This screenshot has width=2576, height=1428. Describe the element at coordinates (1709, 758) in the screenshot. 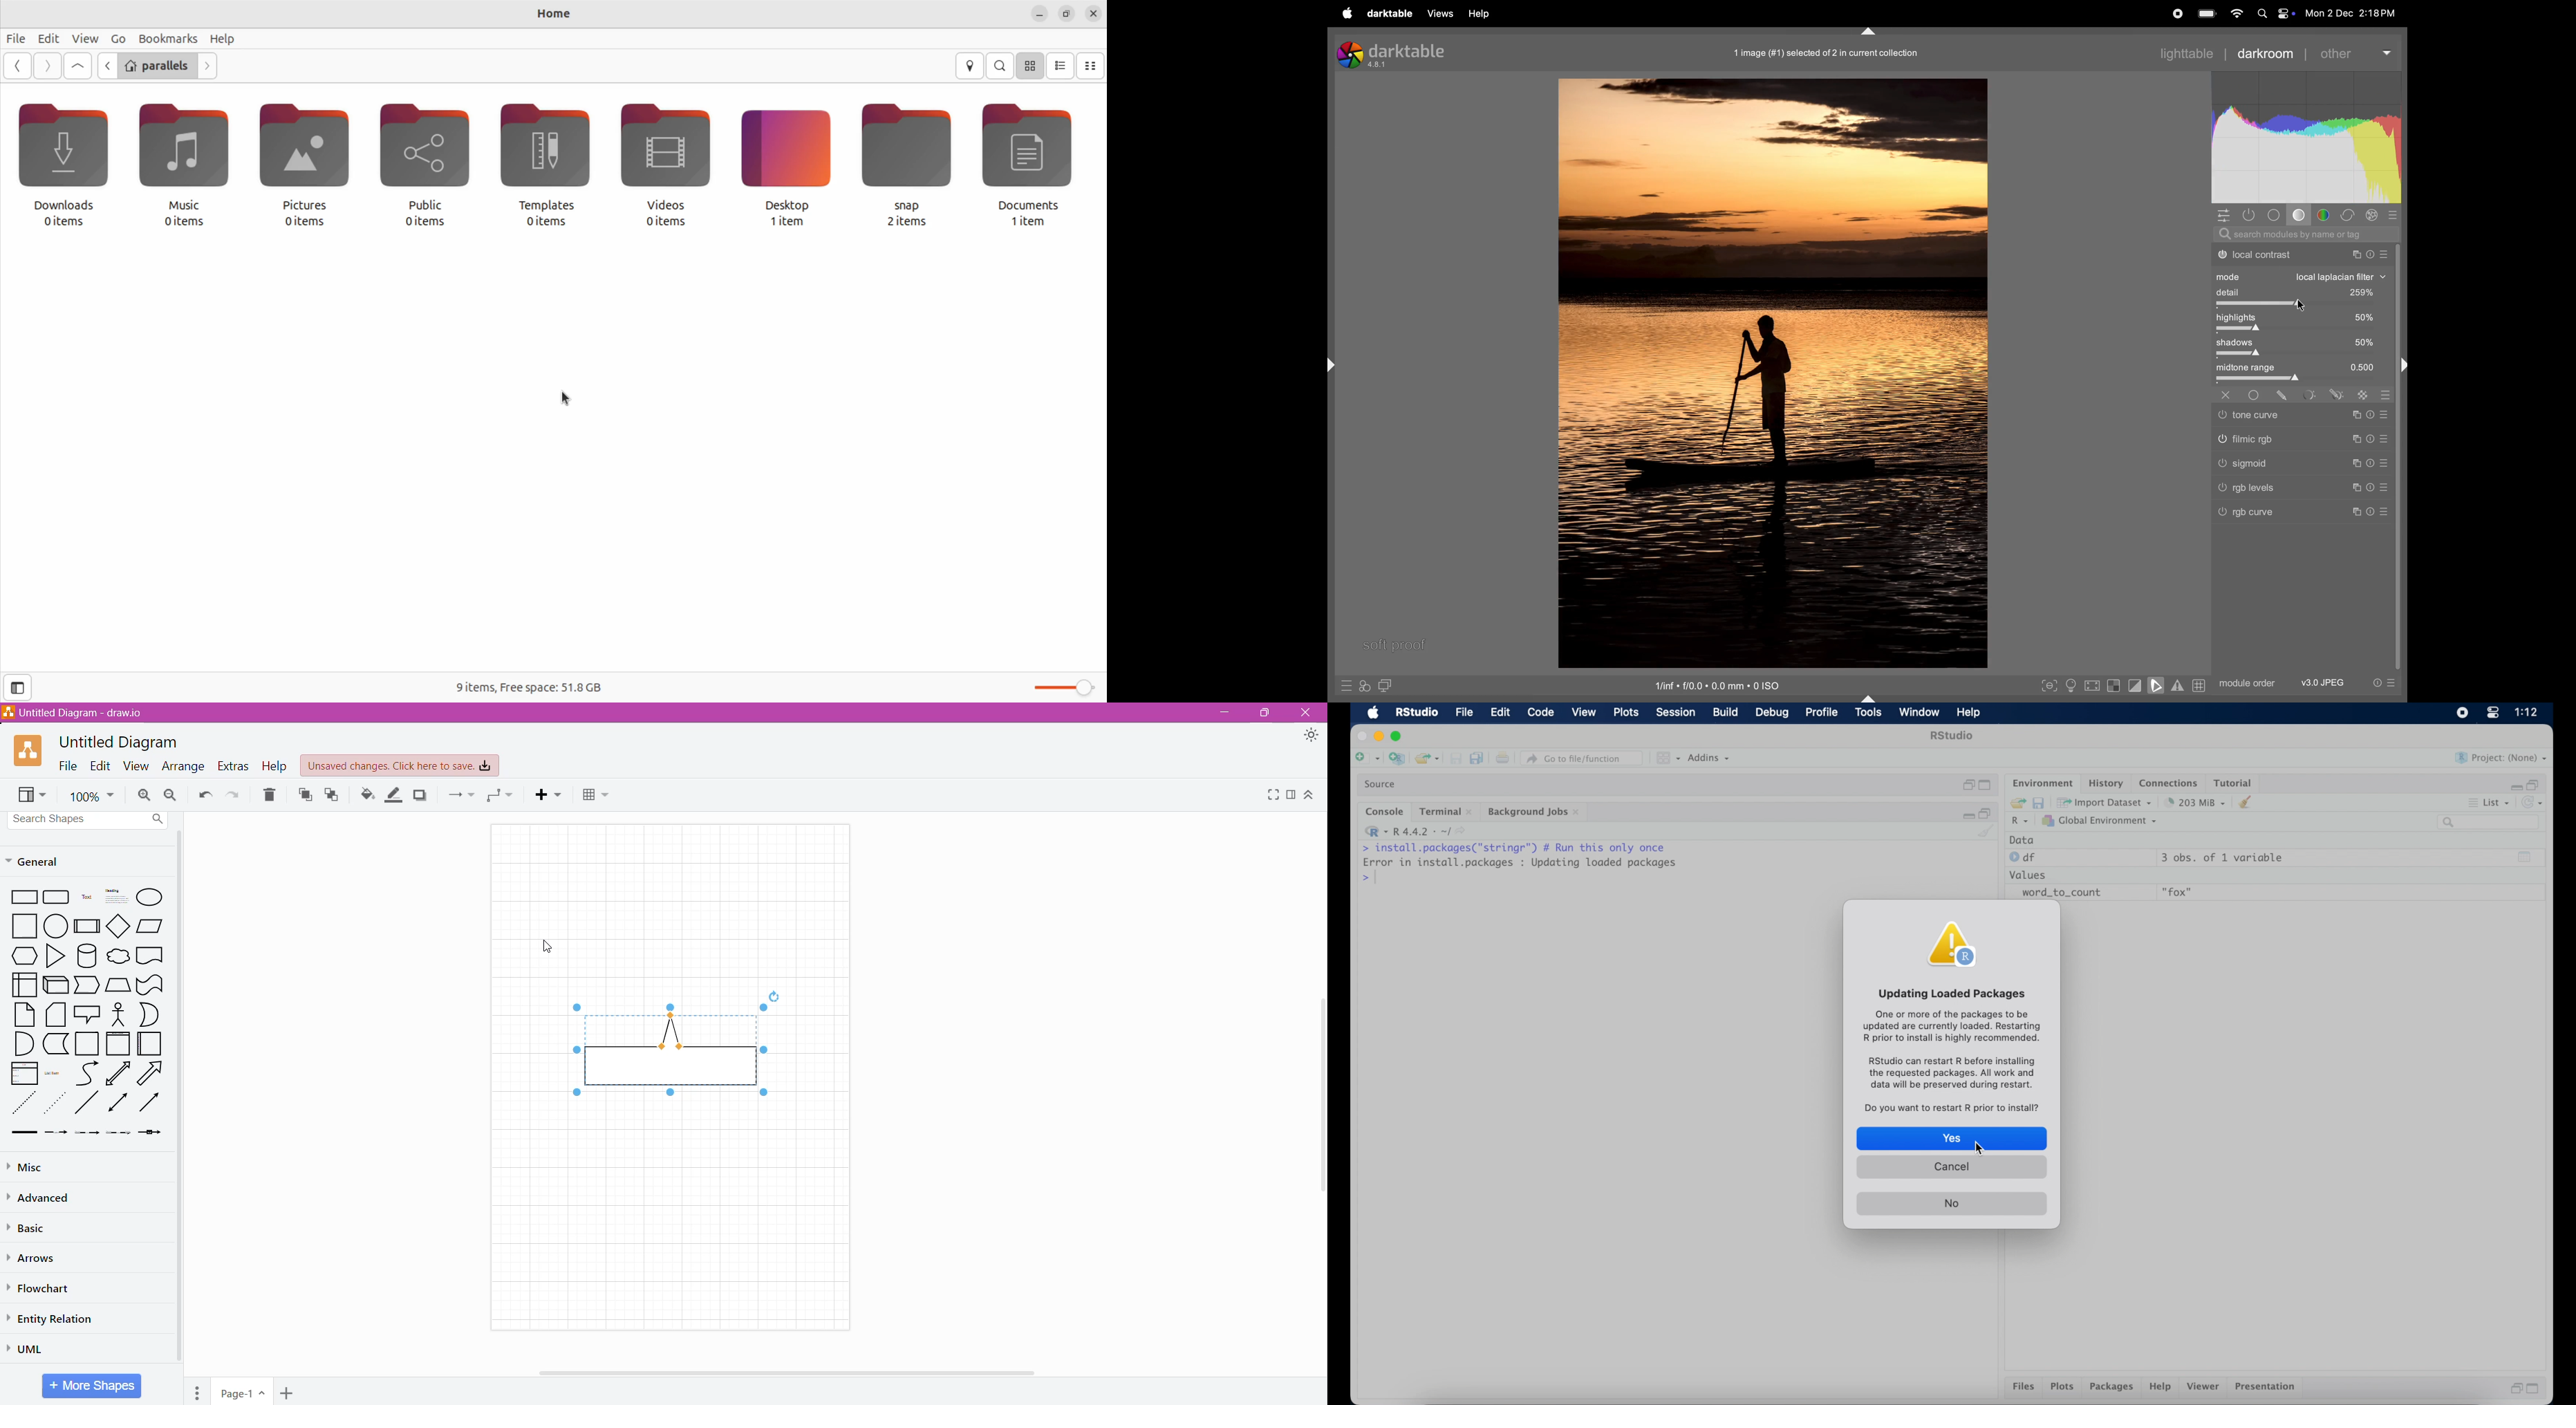

I see `addins` at that location.